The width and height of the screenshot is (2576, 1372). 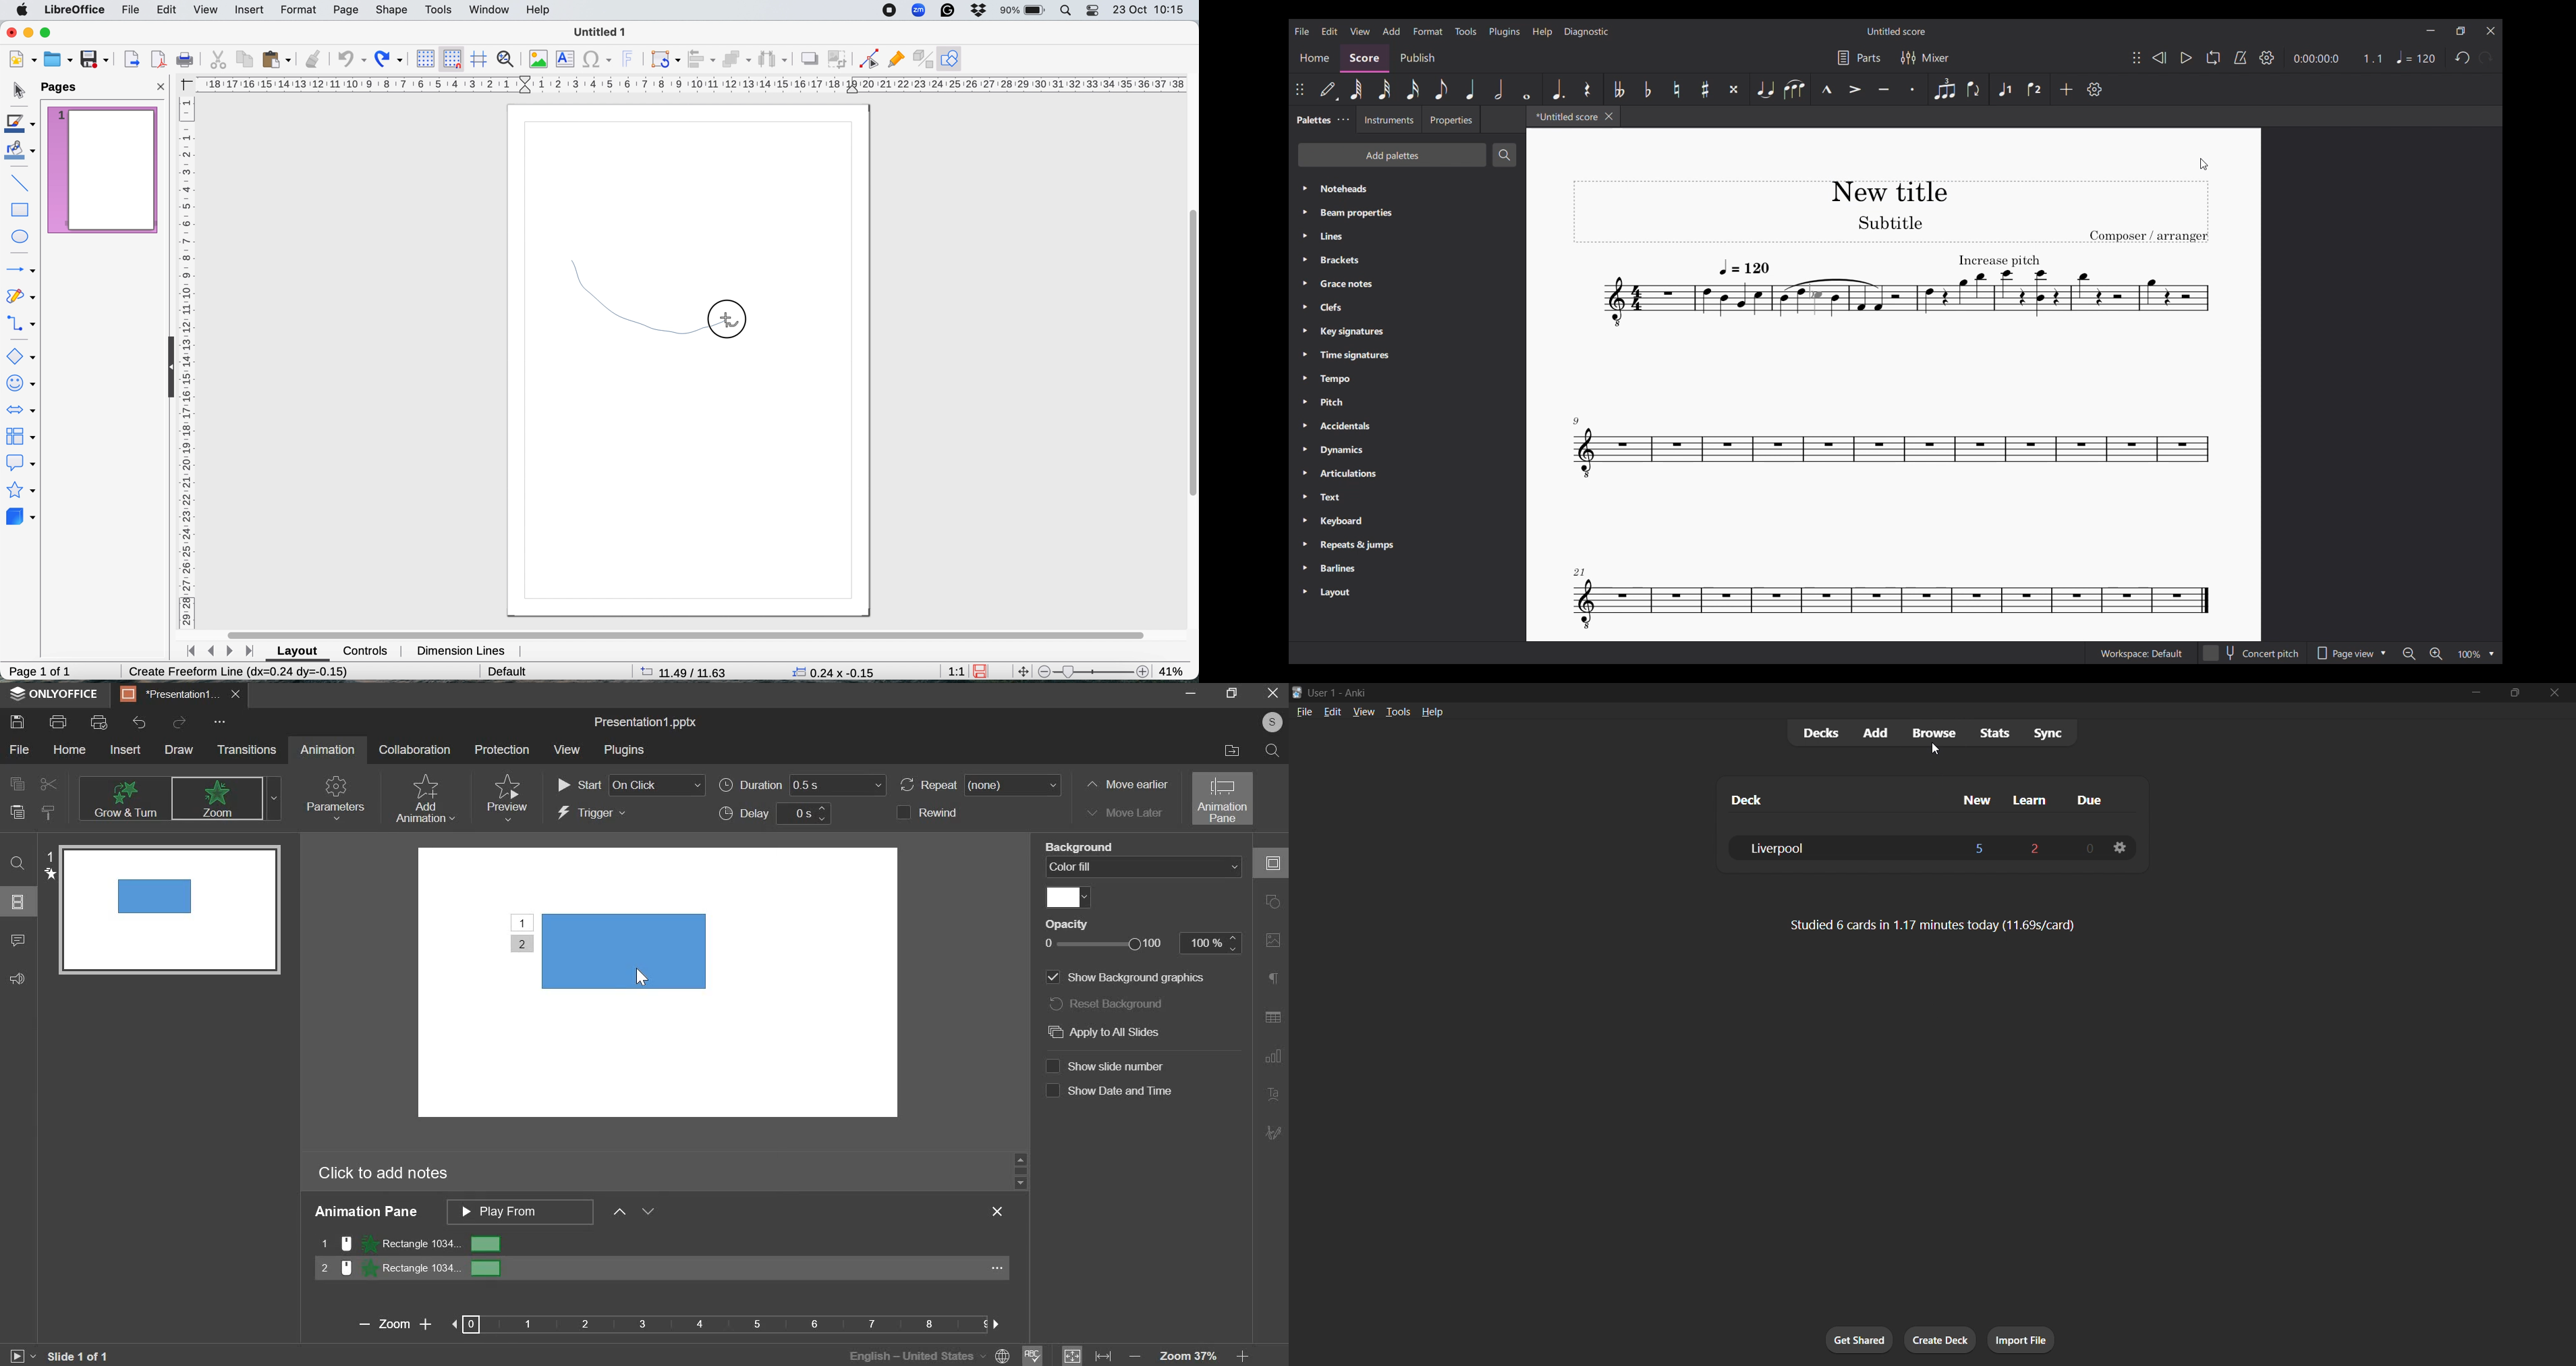 I want to click on controls, so click(x=365, y=652).